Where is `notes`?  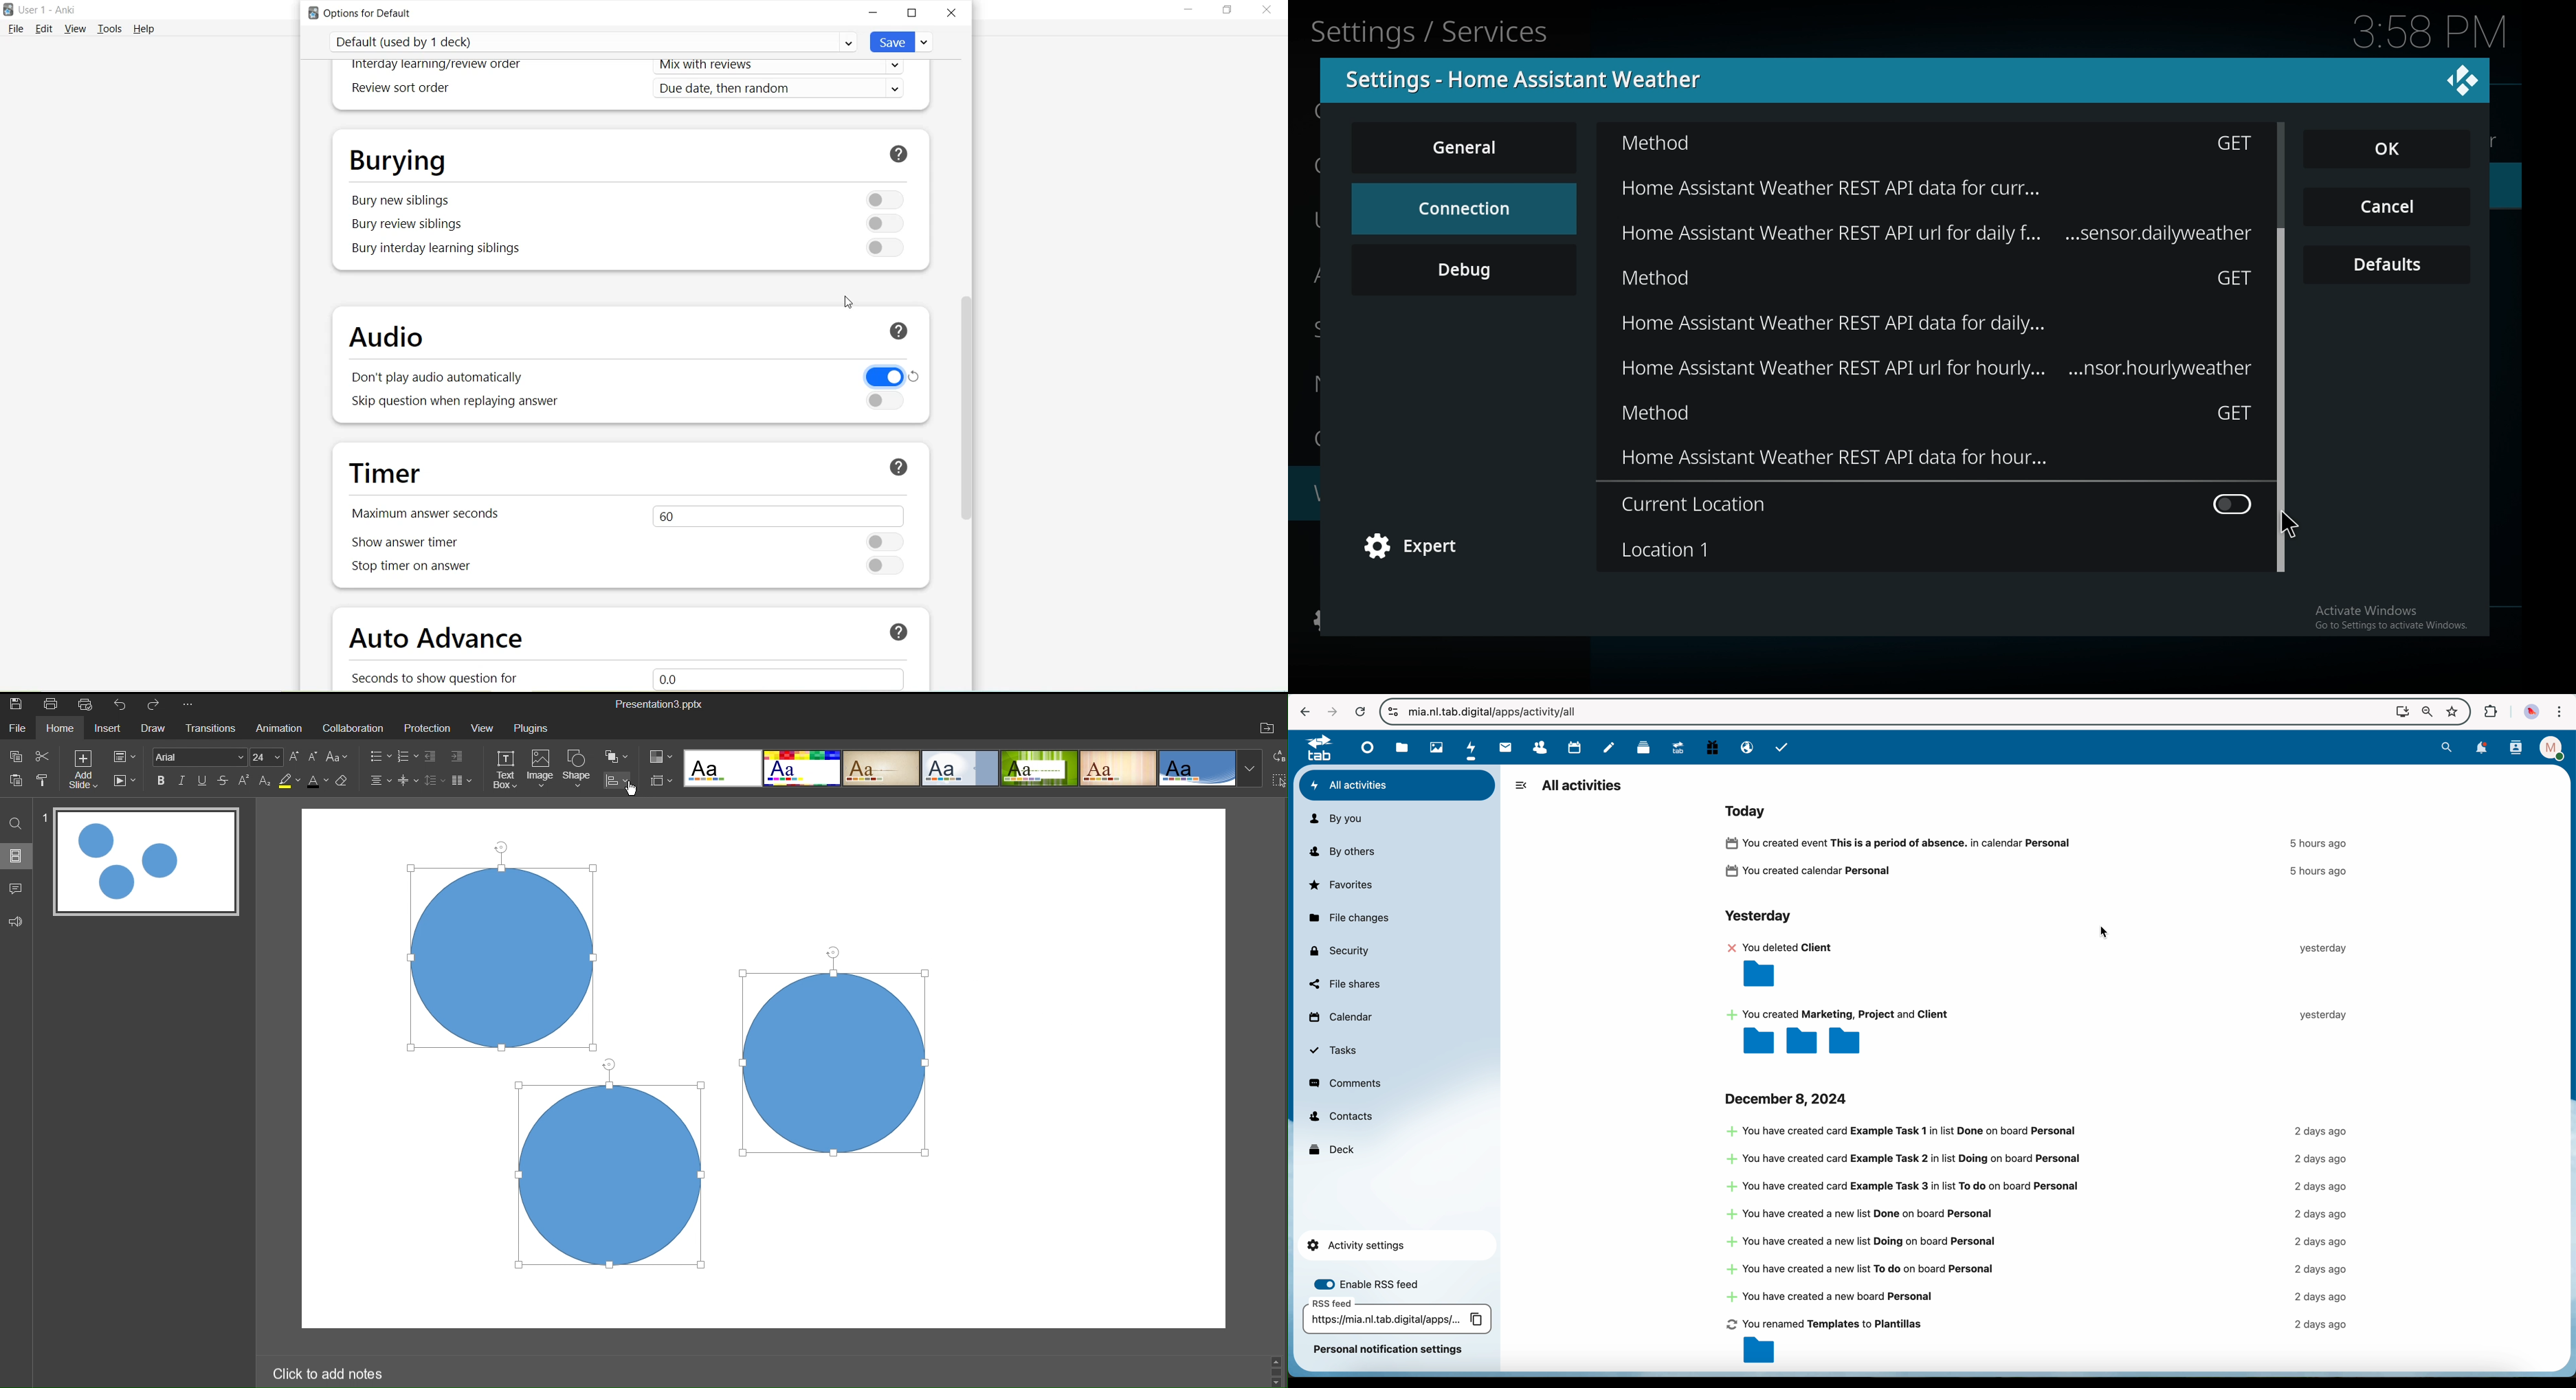 notes is located at coordinates (1611, 747).